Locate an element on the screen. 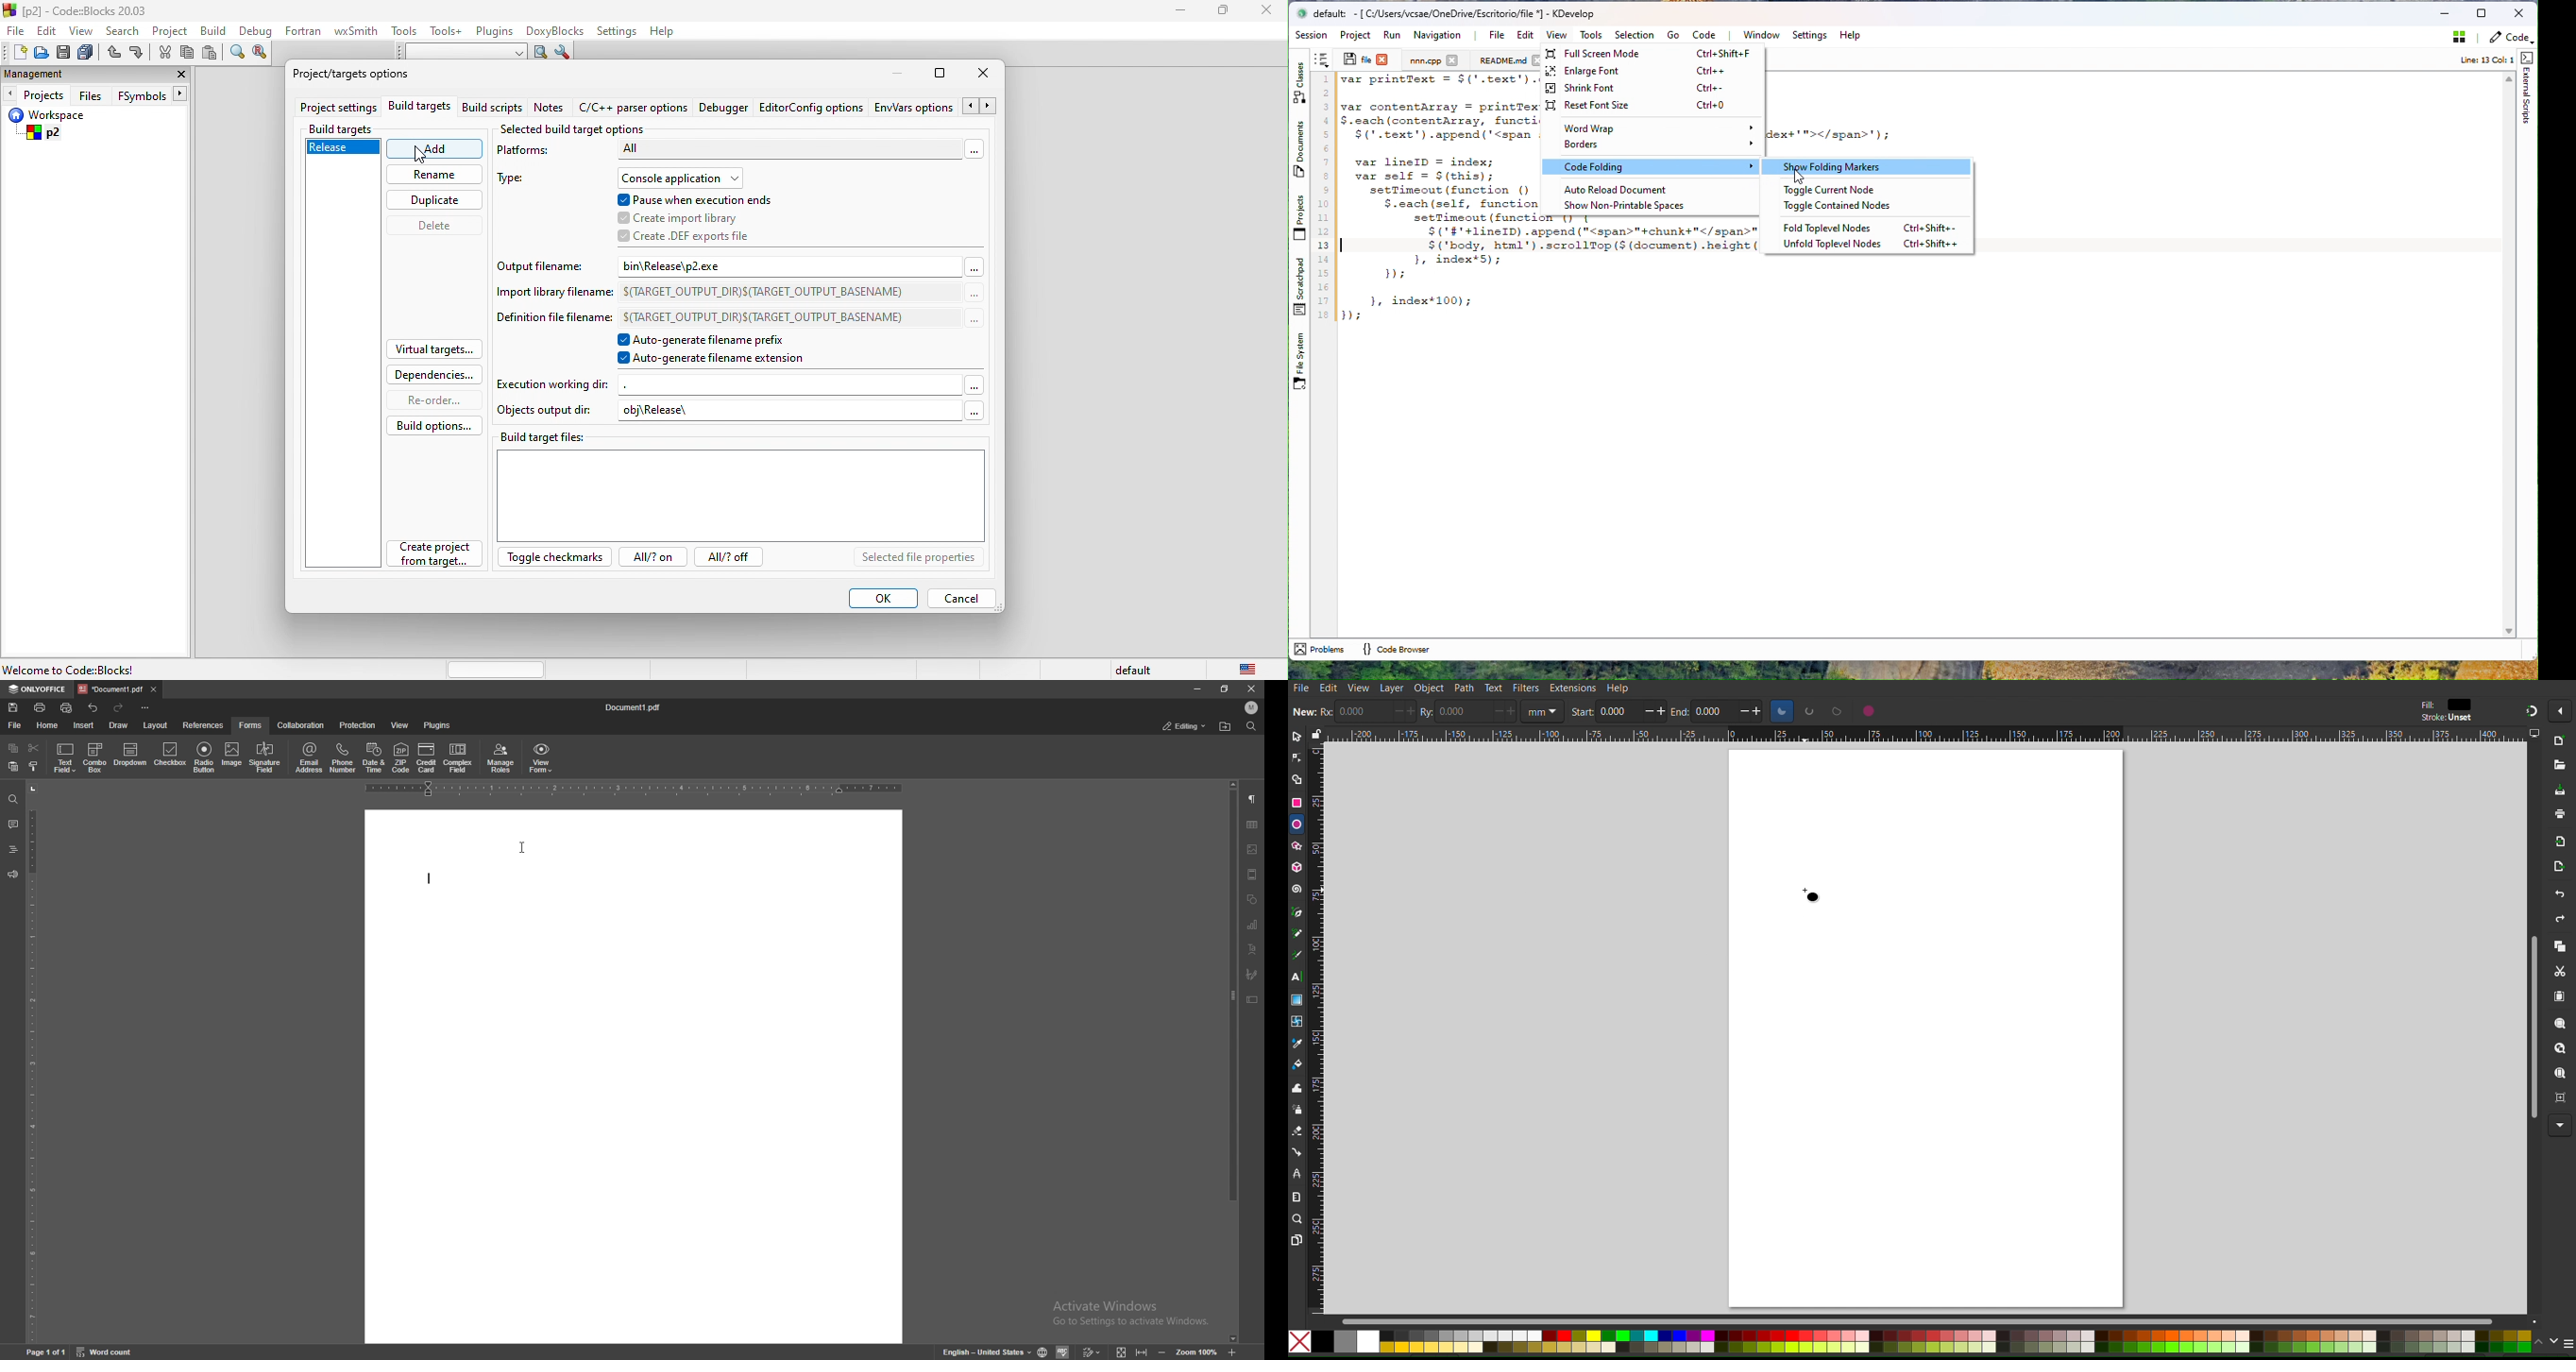 This screenshot has height=1372, width=2576. create import library  is located at coordinates (698, 218).